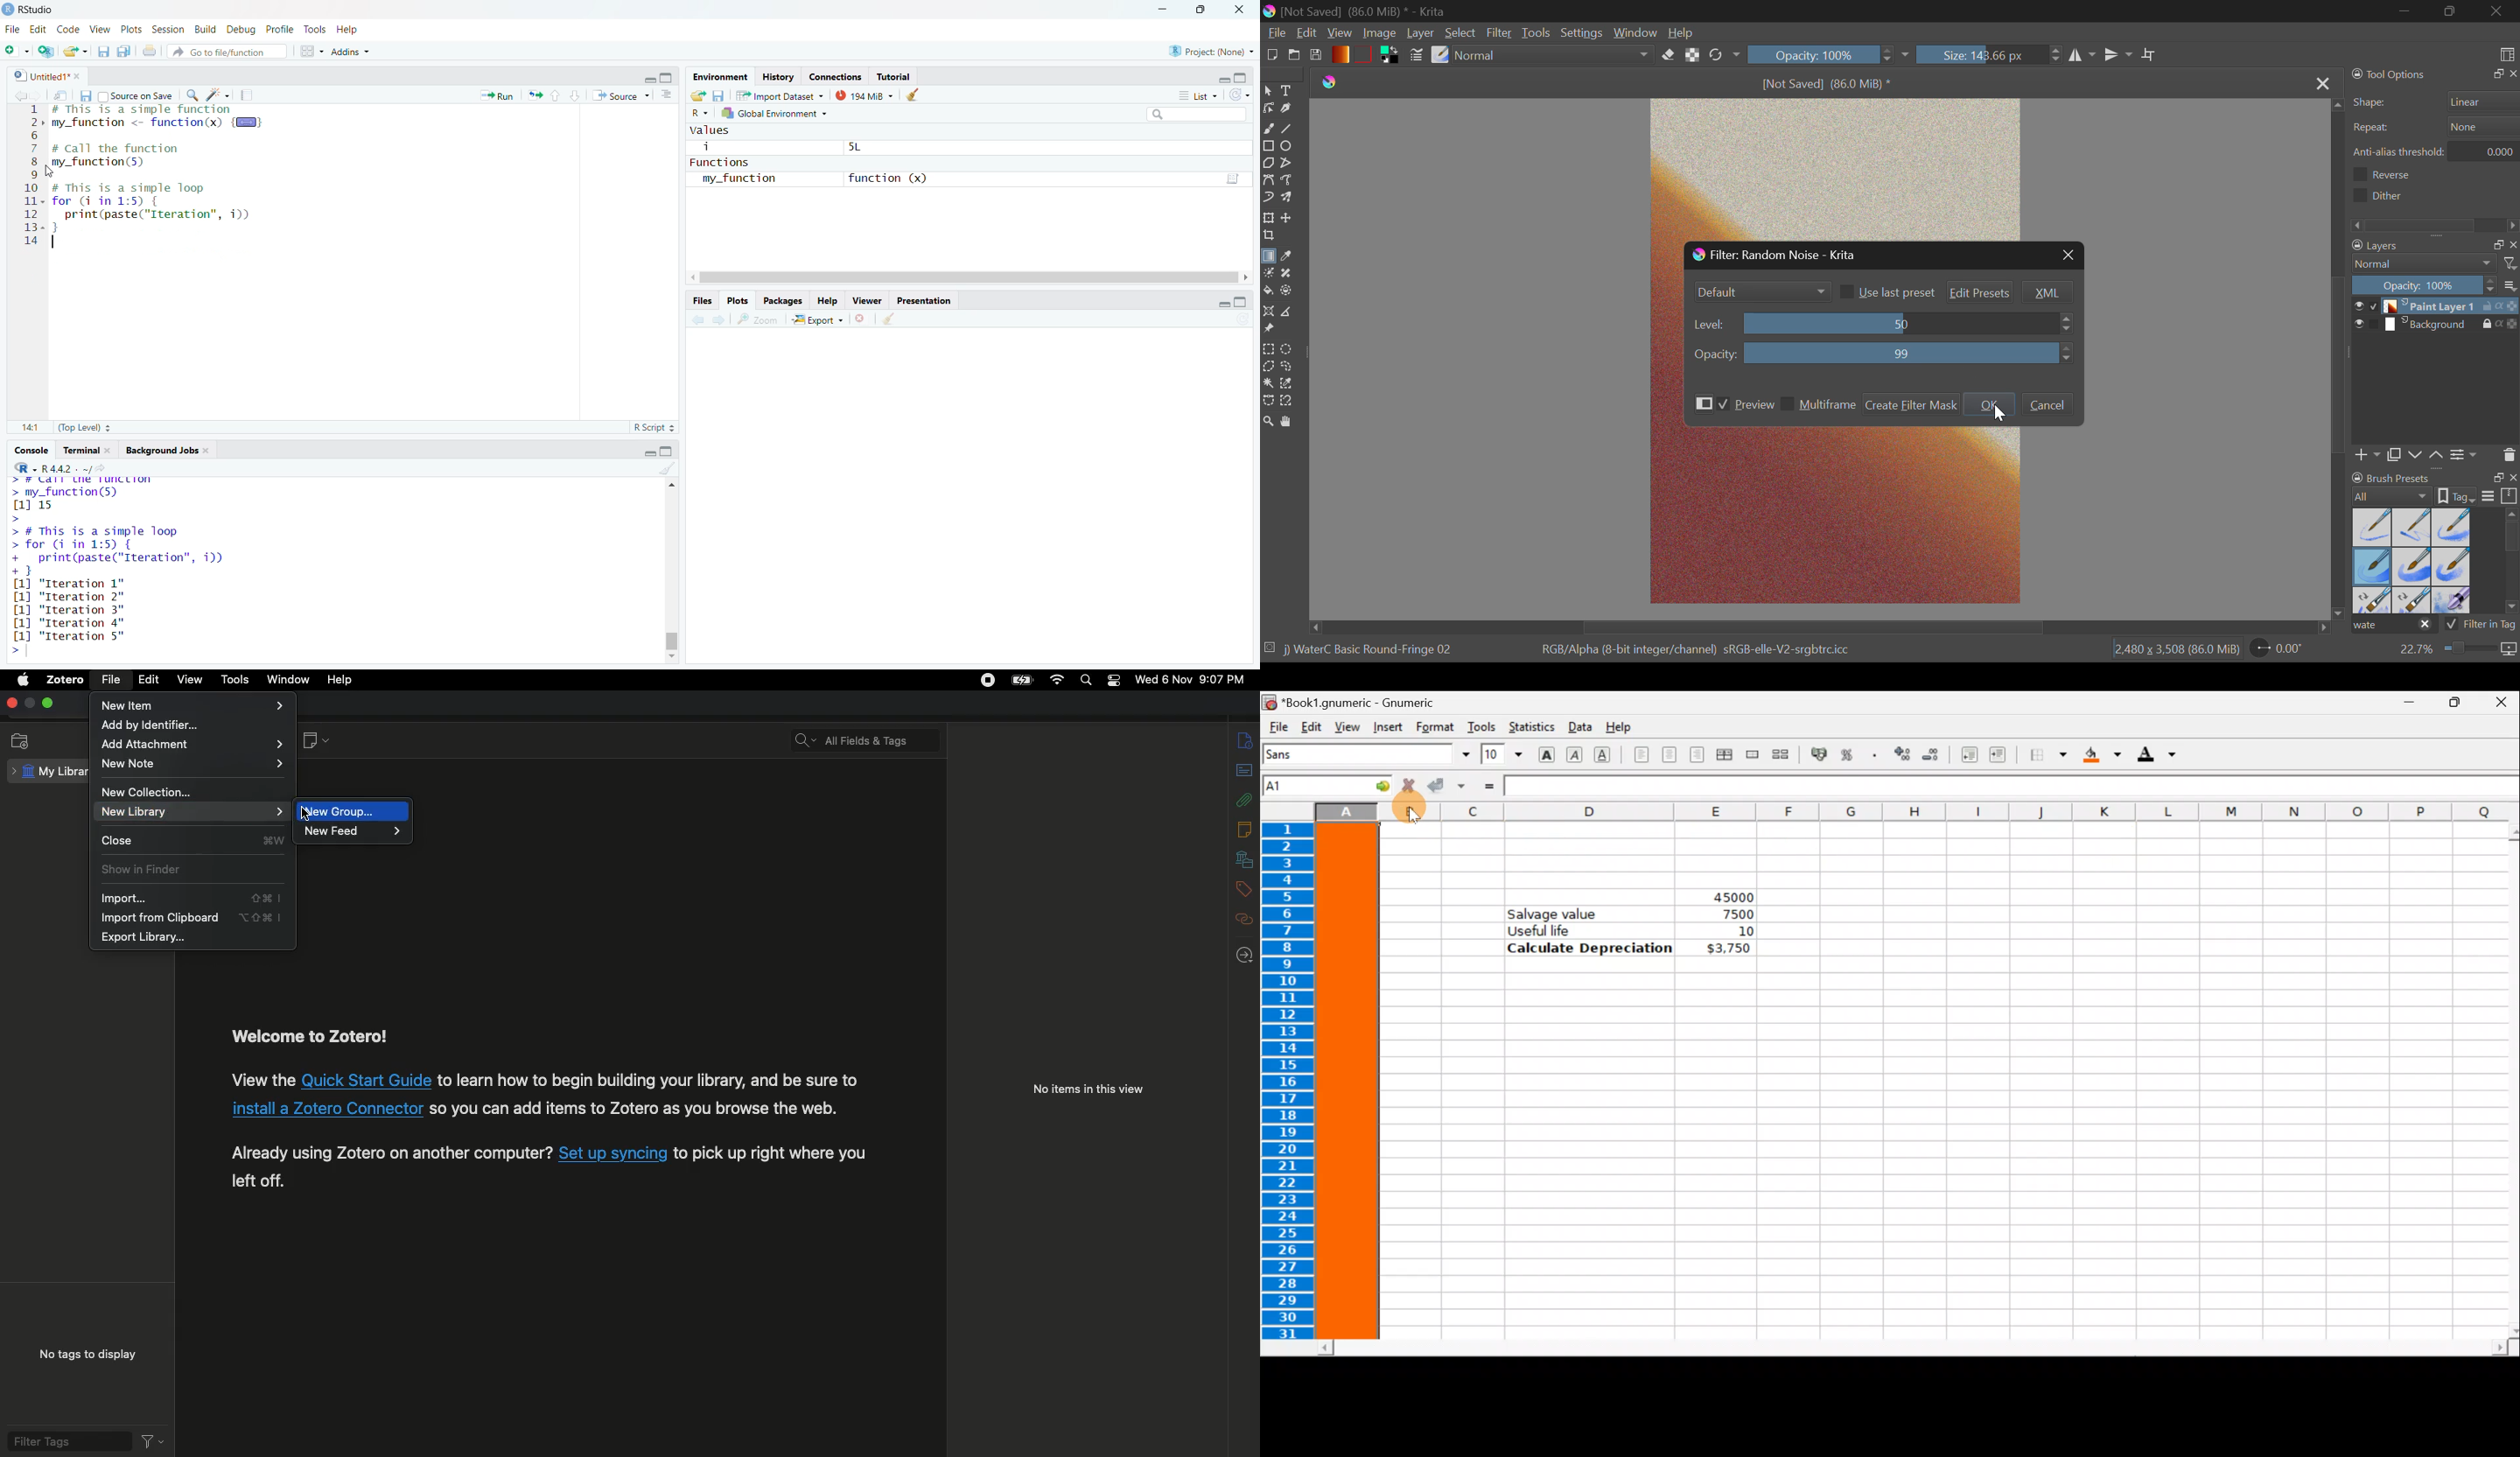 The image size is (2520, 1484). What do you see at coordinates (719, 96) in the screenshot?
I see `save workspace as` at bounding box center [719, 96].